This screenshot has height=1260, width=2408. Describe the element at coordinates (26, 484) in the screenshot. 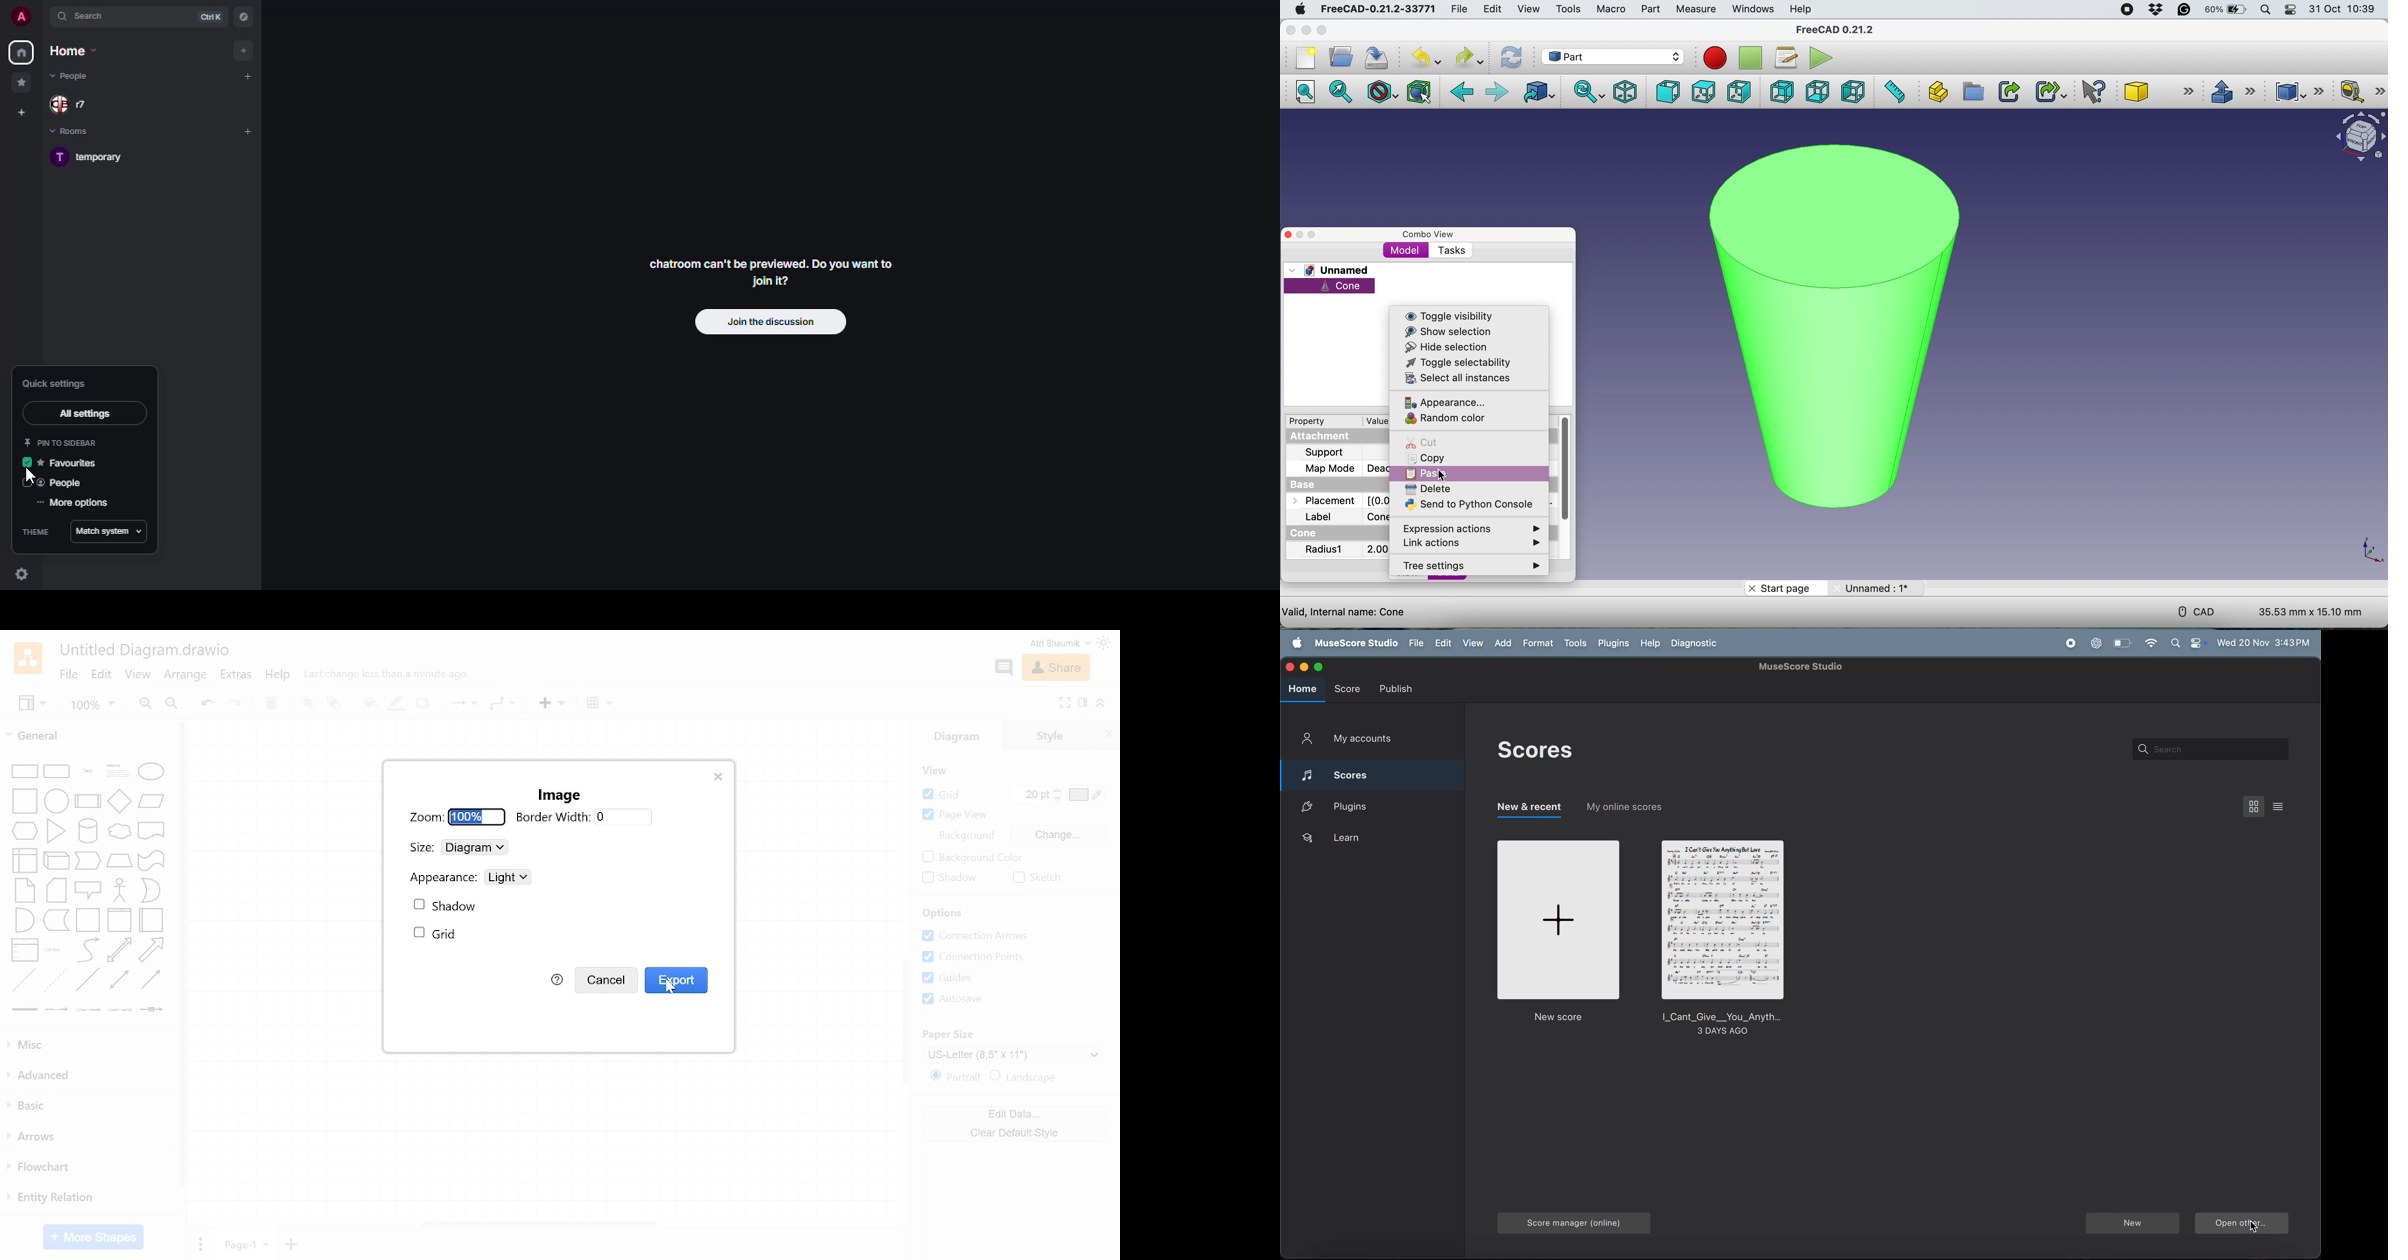

I see `click to enable` at that location.